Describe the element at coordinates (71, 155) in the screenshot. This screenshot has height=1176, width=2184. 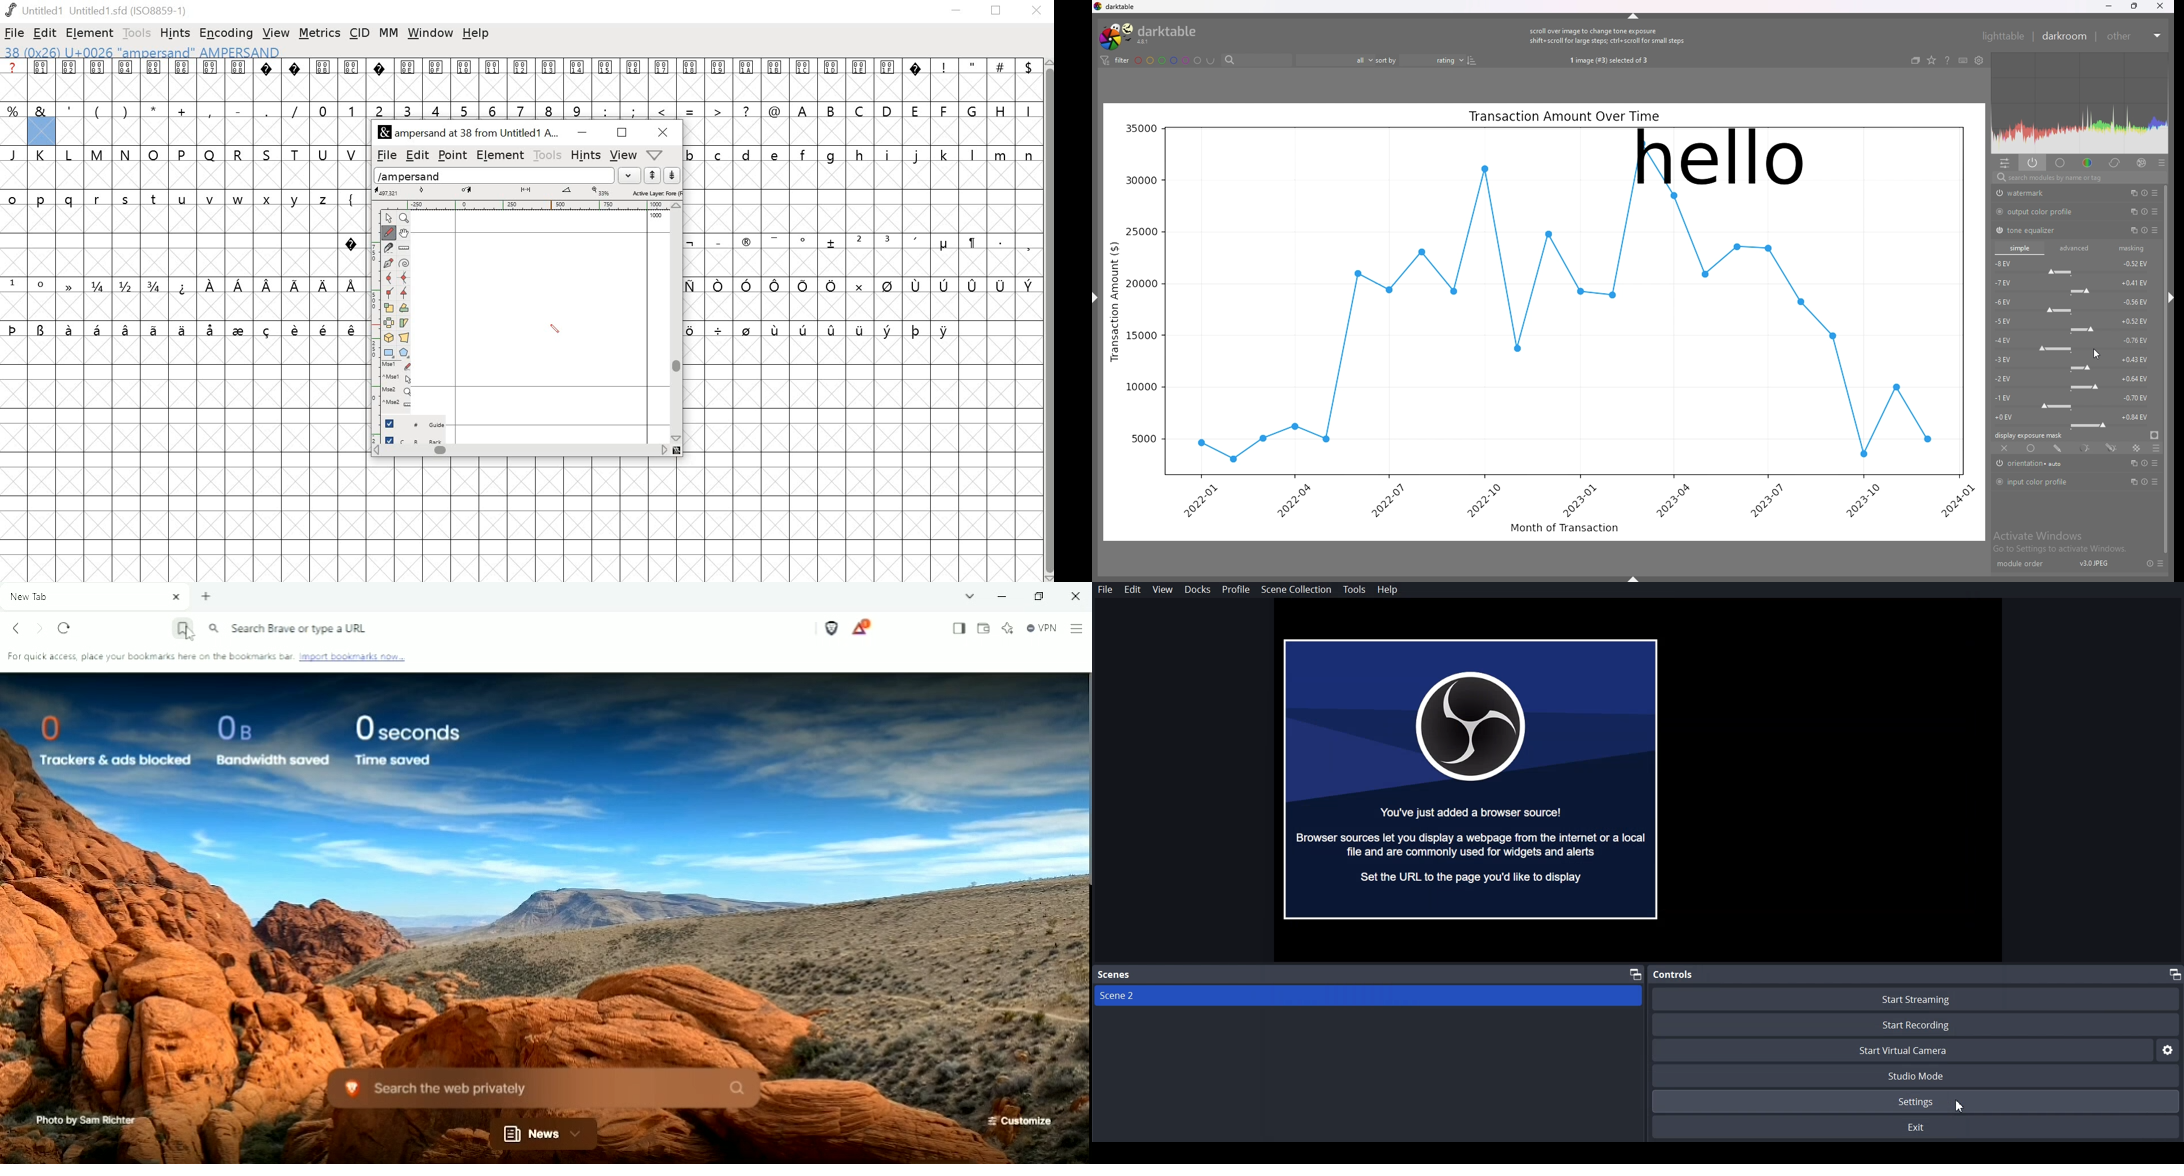
I see `L` at that location.